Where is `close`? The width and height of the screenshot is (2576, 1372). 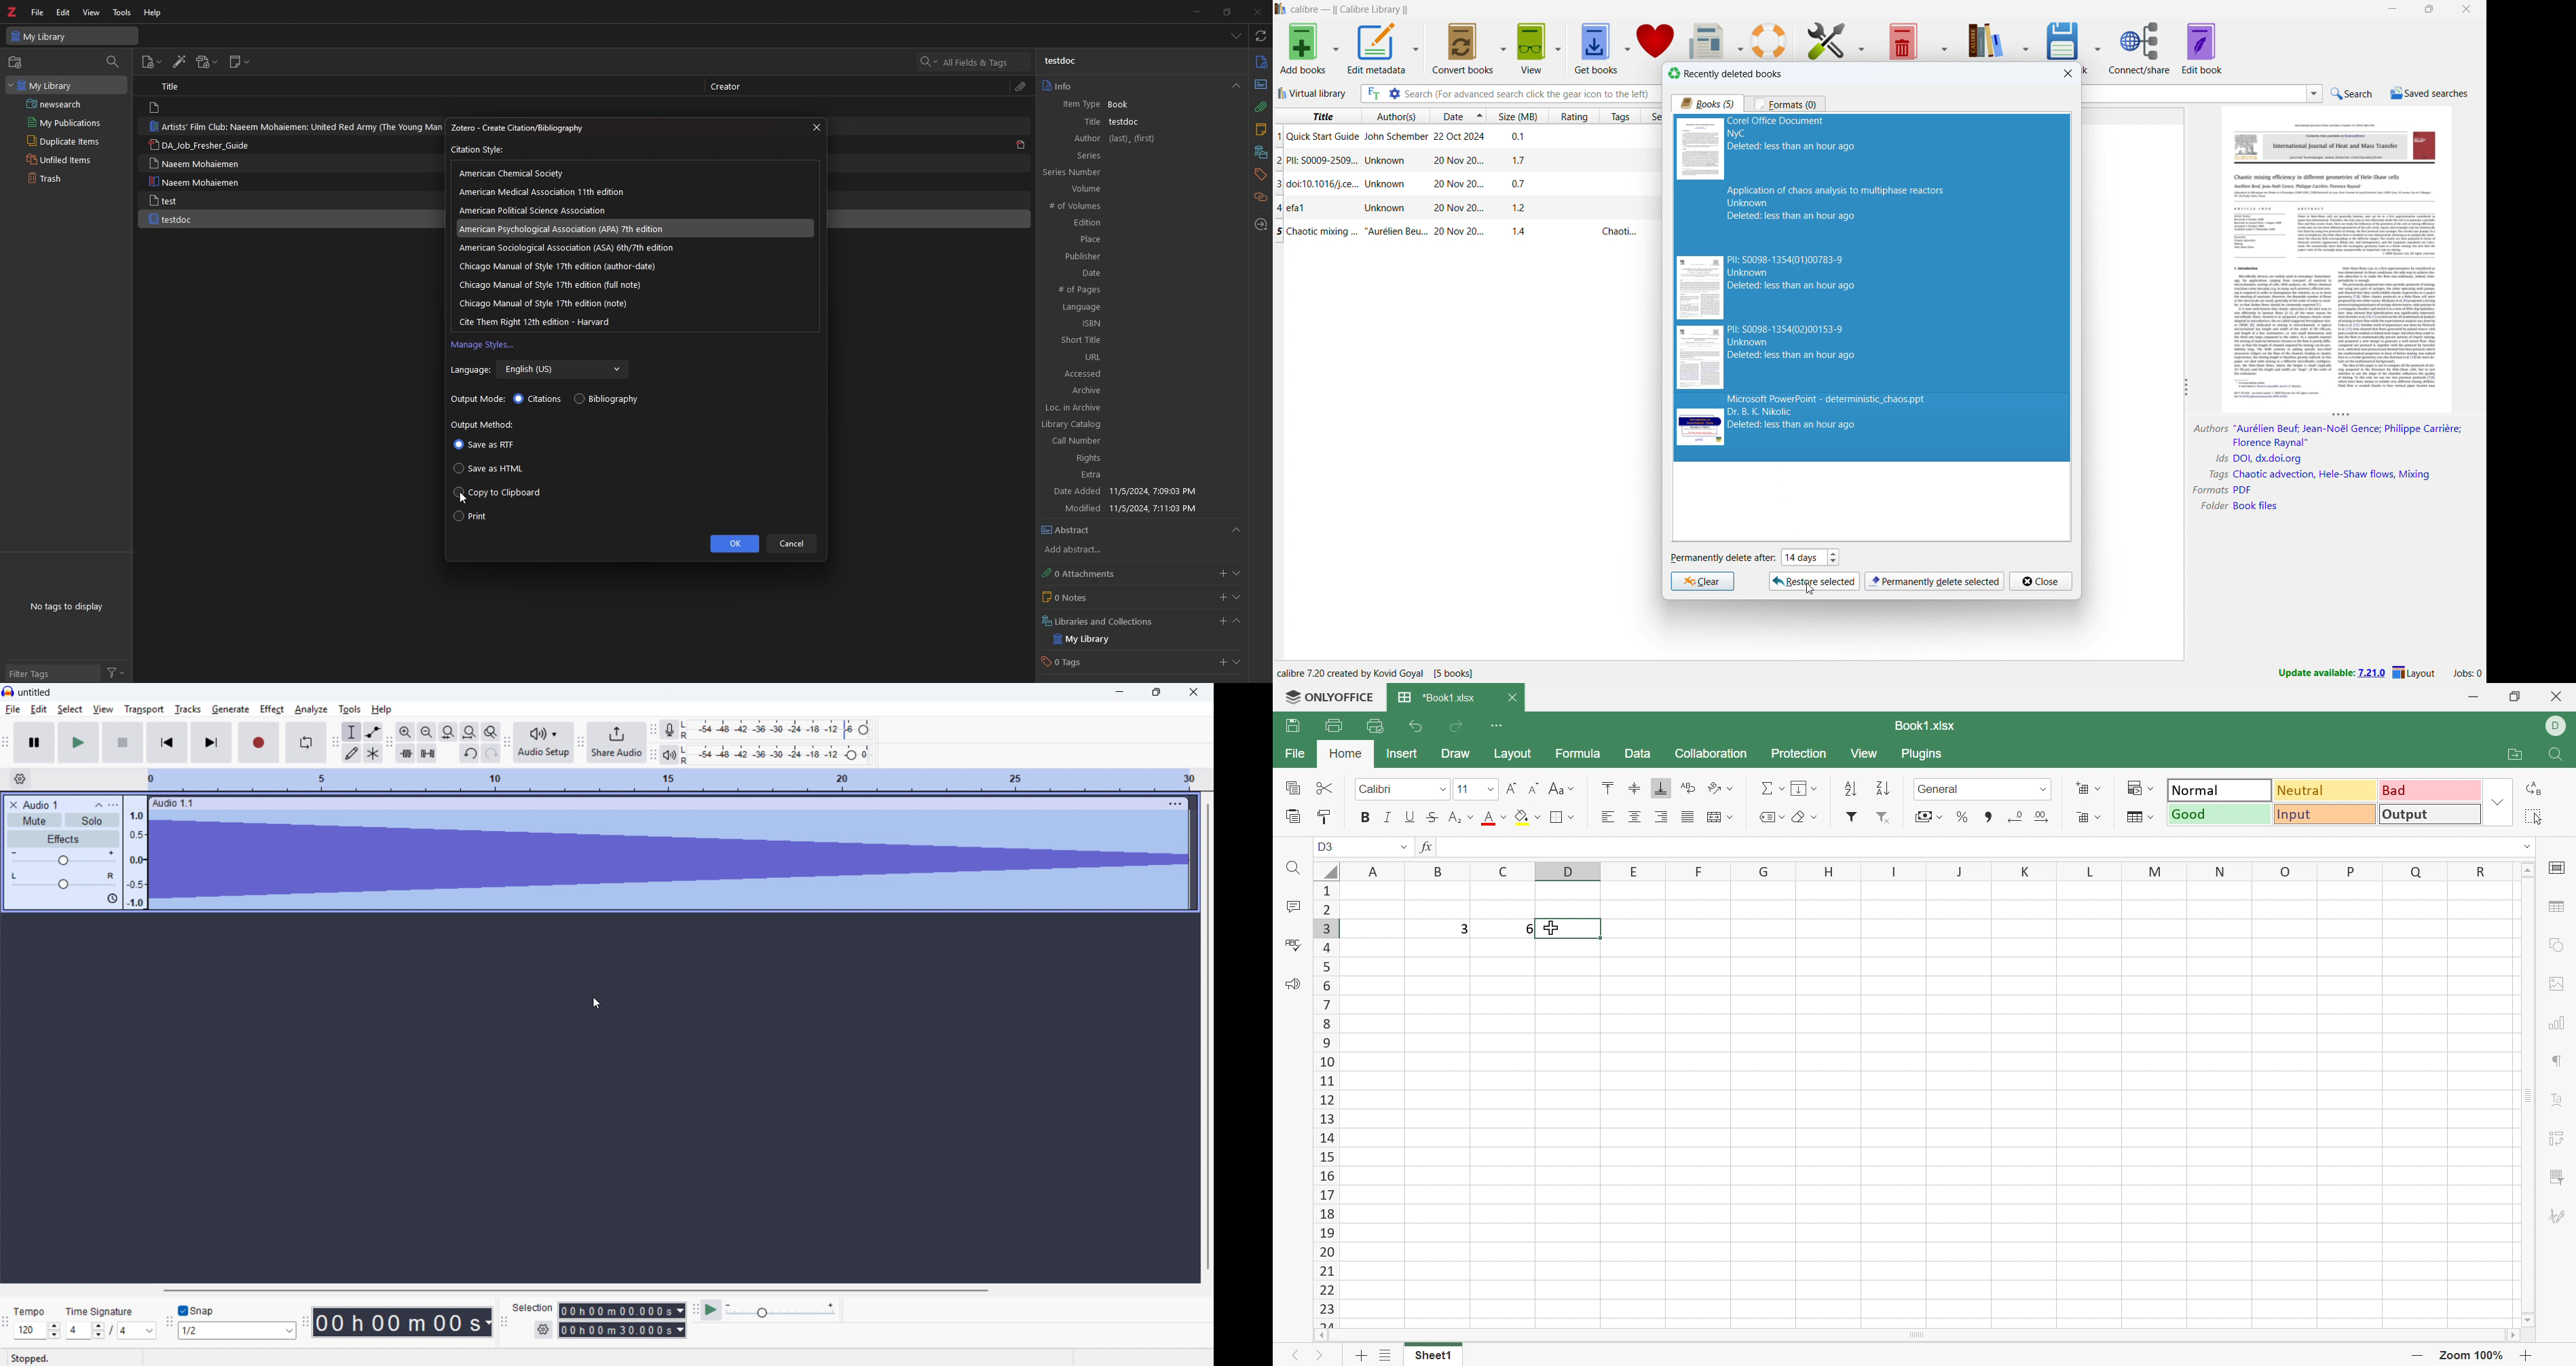
close is located at coordinates (2465, 9).